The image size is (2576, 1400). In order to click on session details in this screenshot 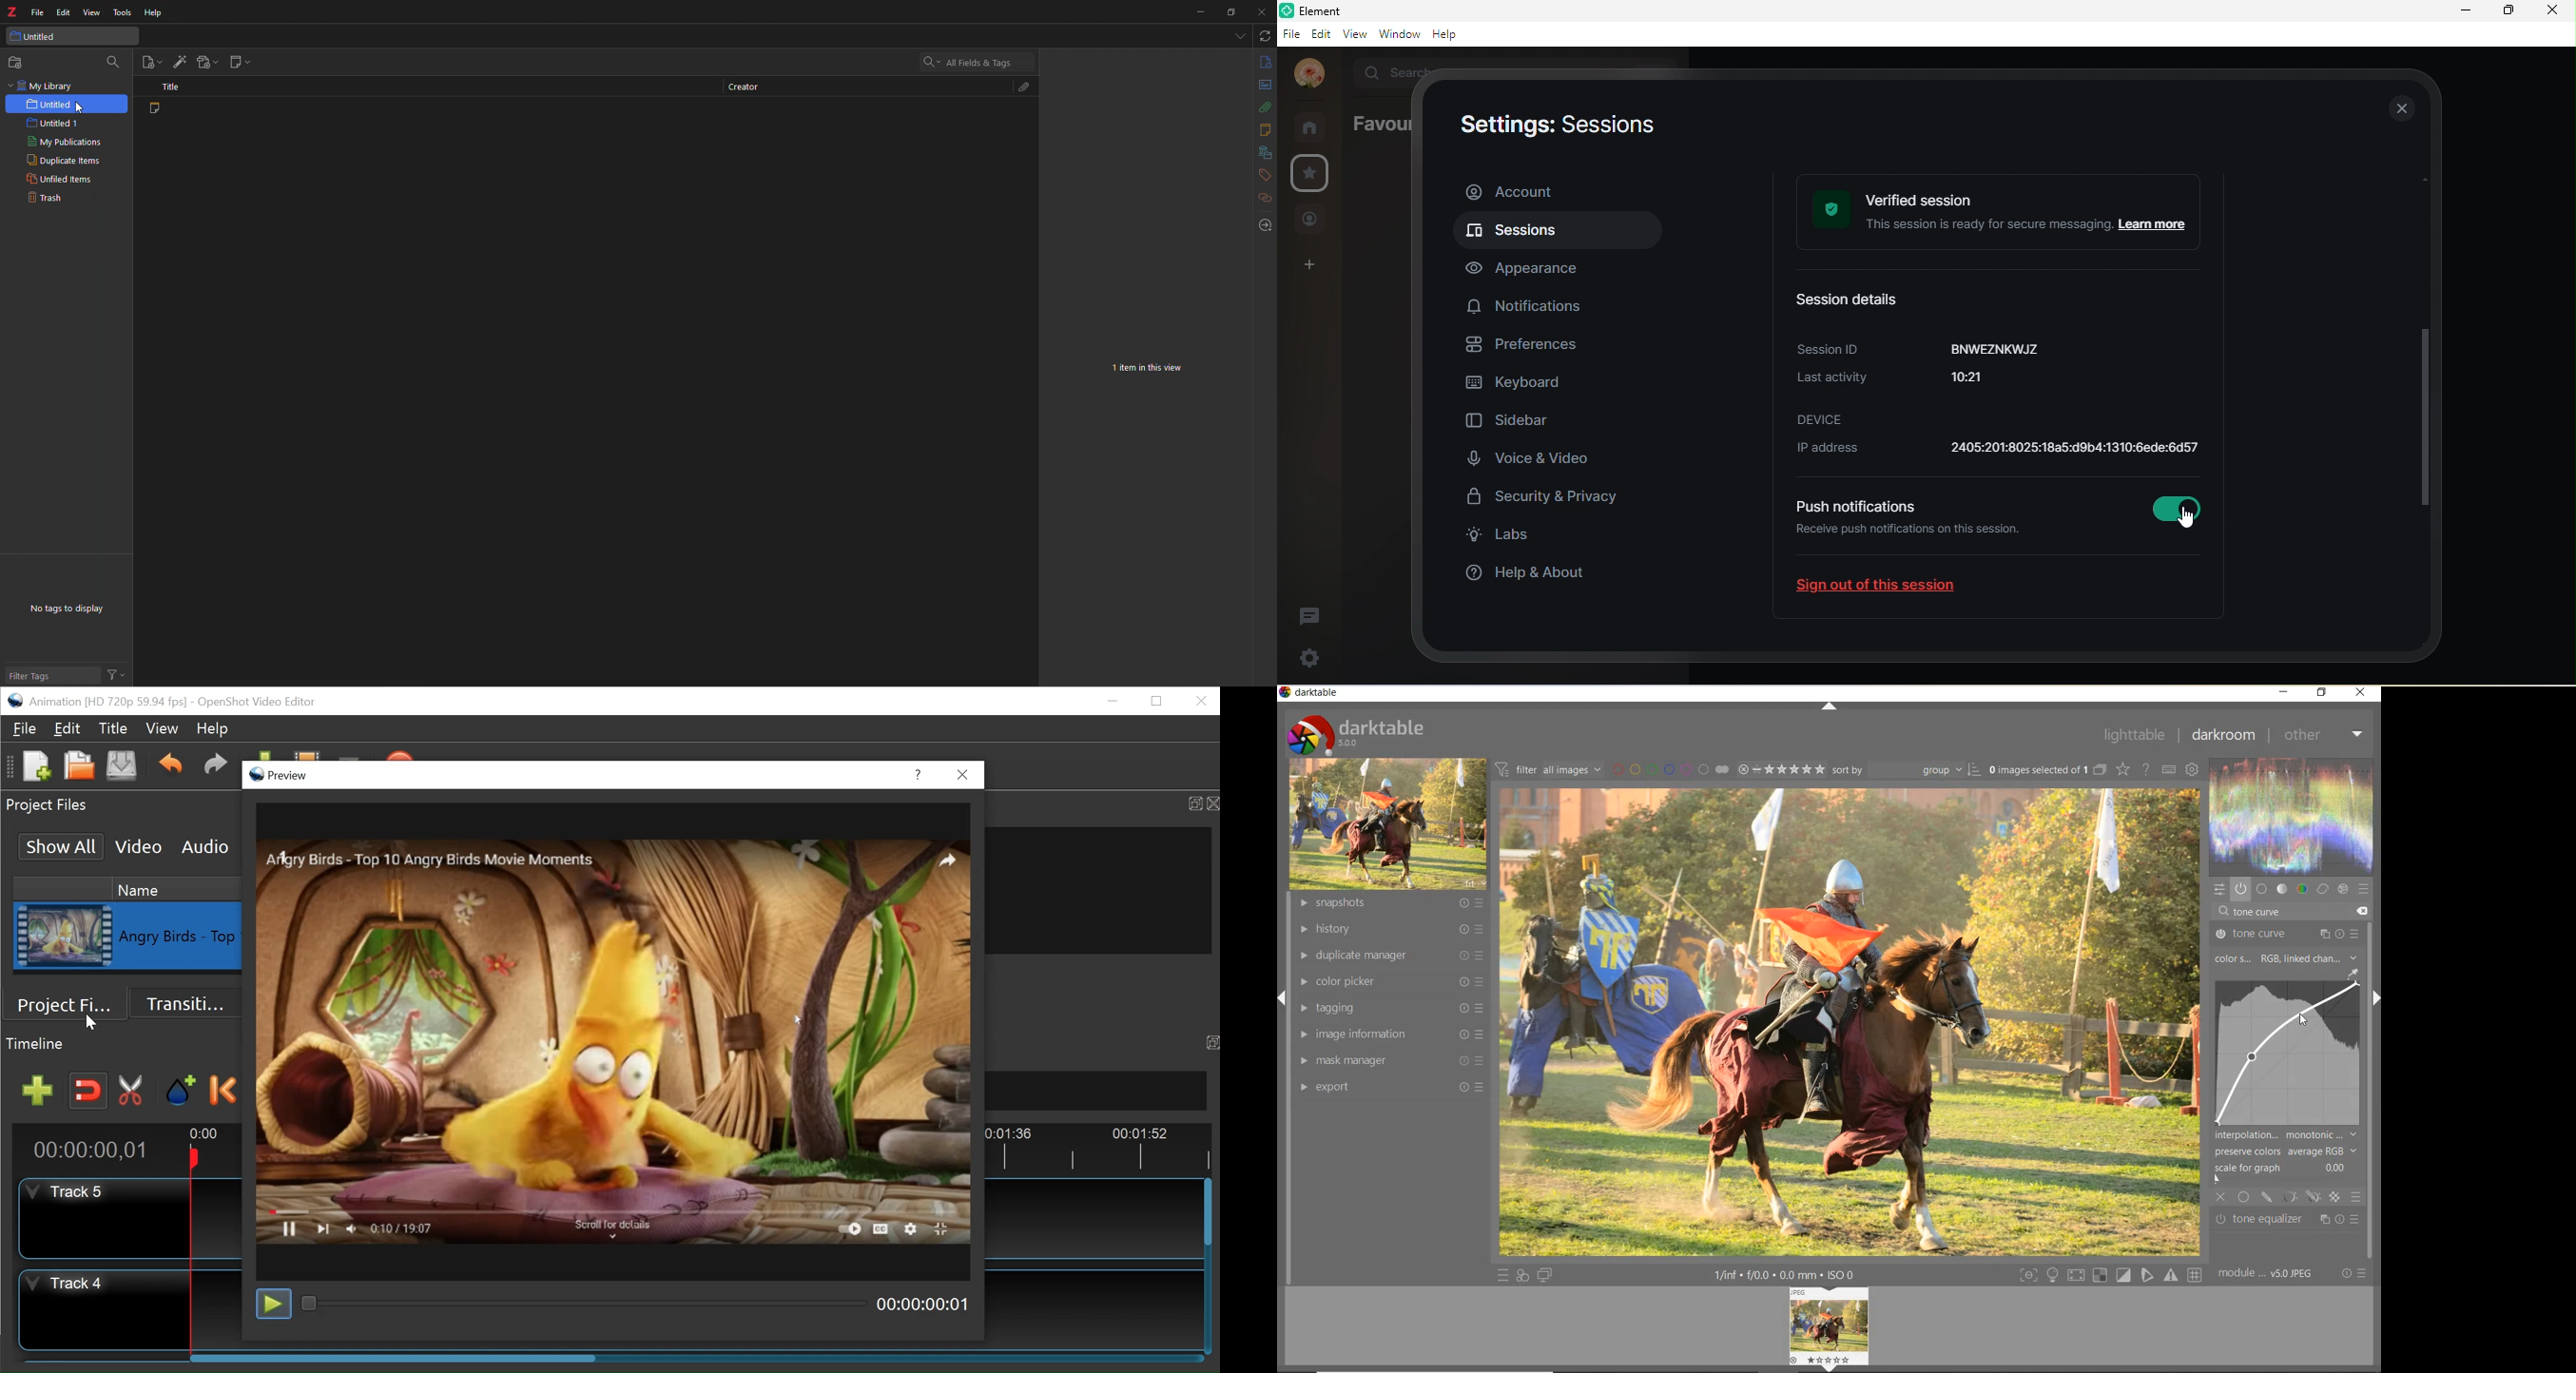, I will do `click(1857, 301)`.